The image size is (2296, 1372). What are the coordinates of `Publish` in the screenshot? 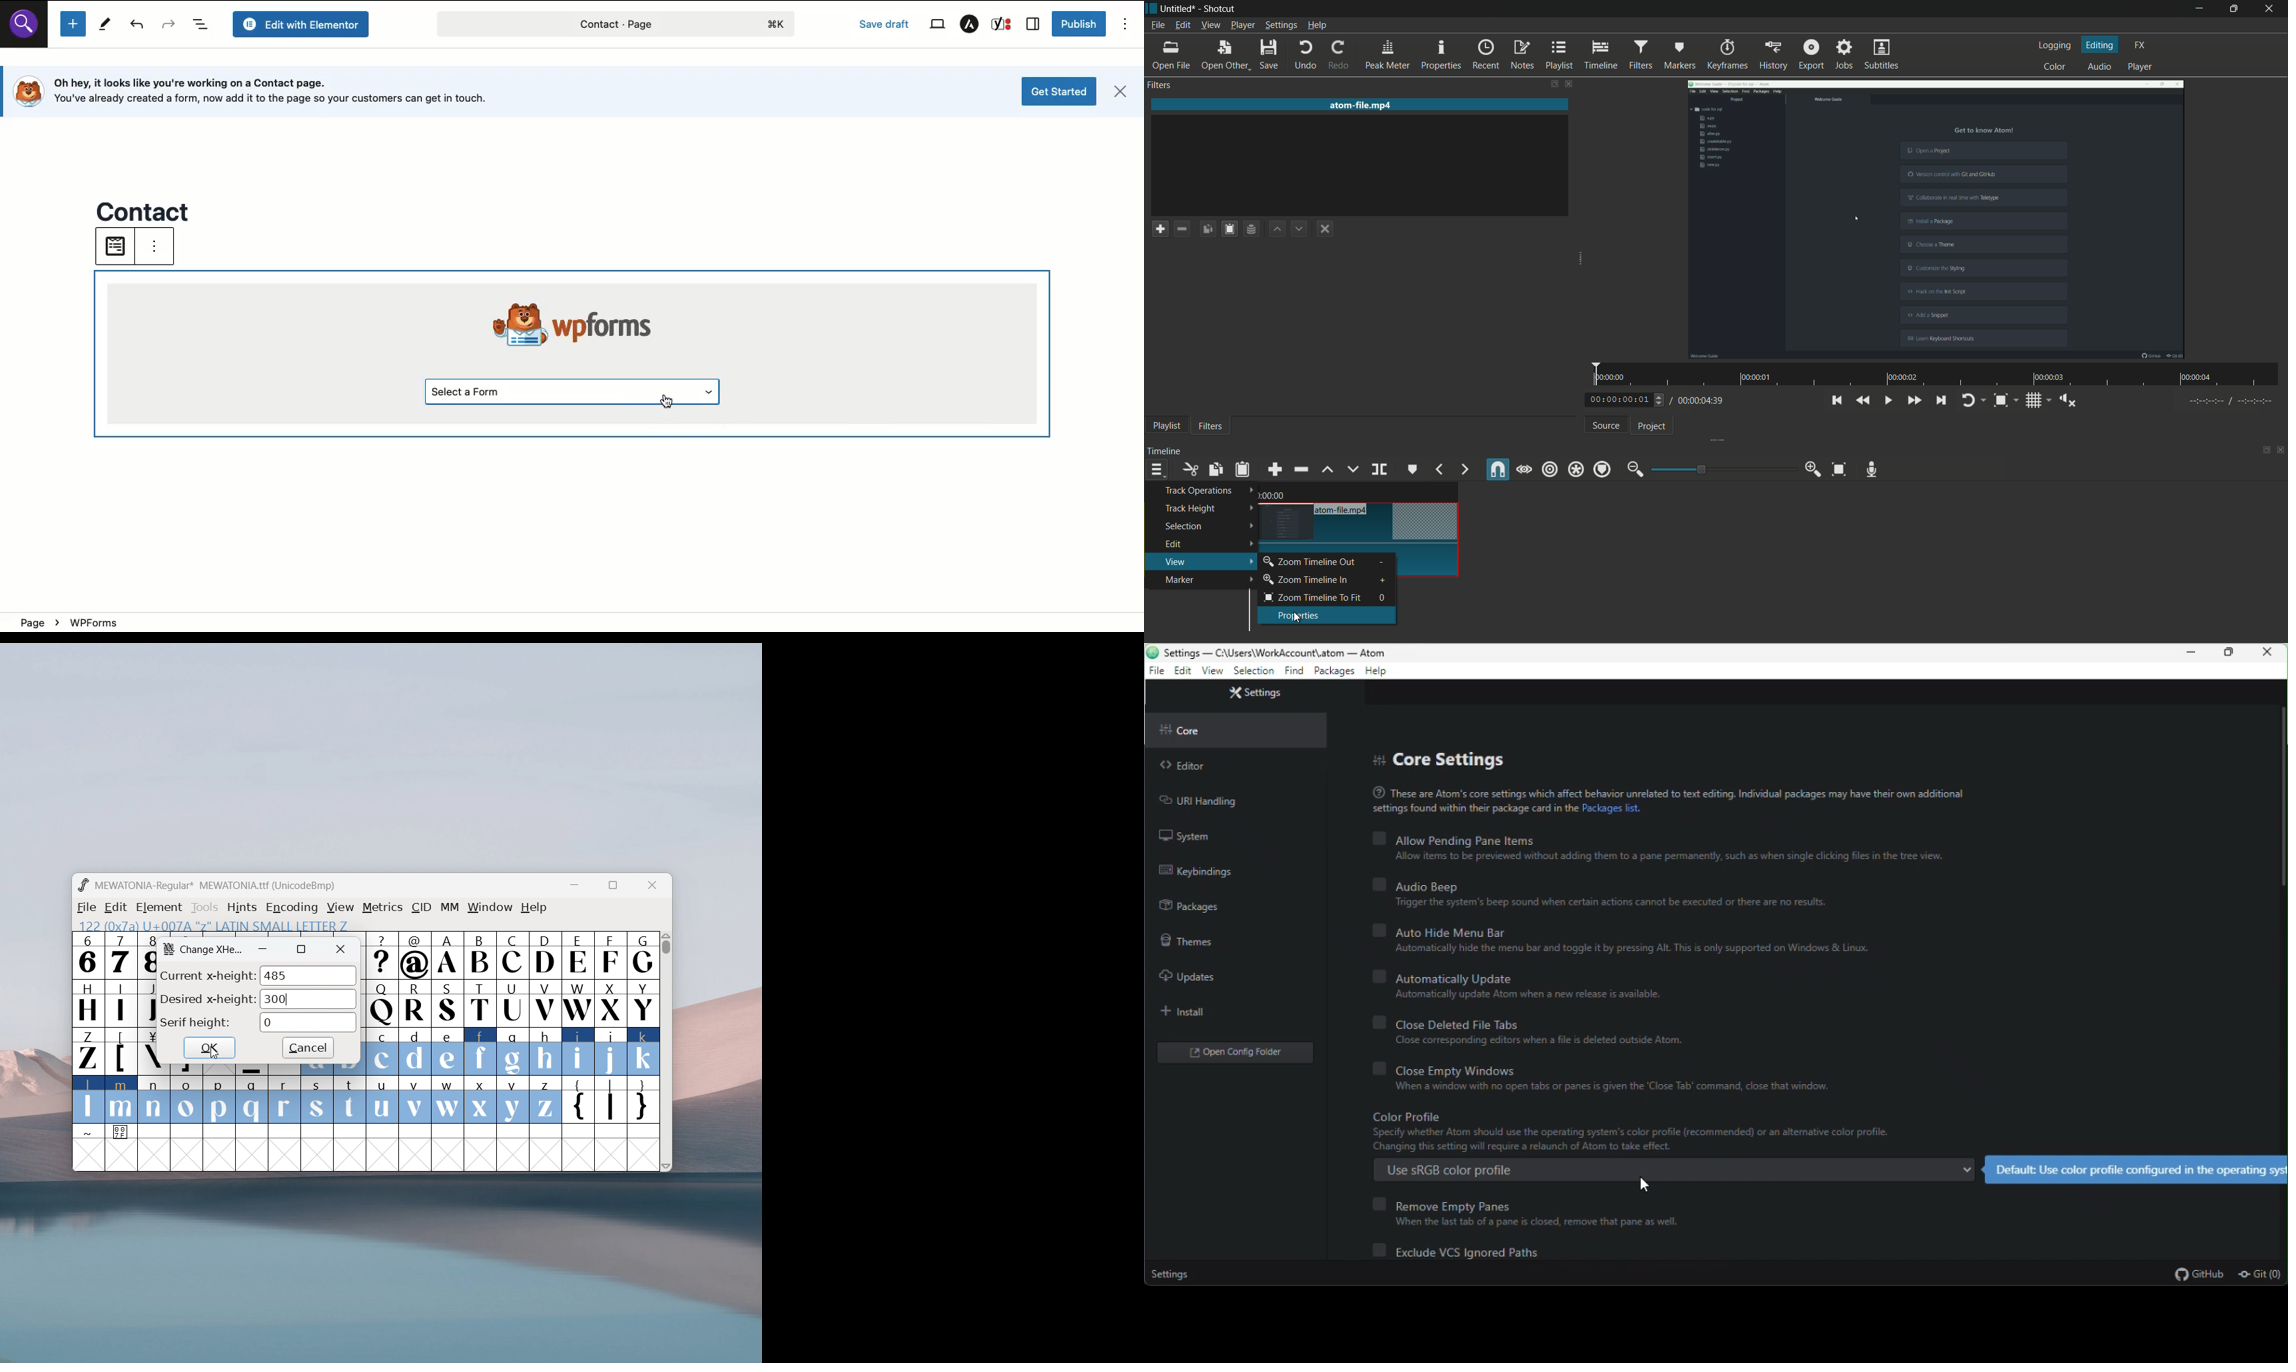 It's located at (1078, 24).